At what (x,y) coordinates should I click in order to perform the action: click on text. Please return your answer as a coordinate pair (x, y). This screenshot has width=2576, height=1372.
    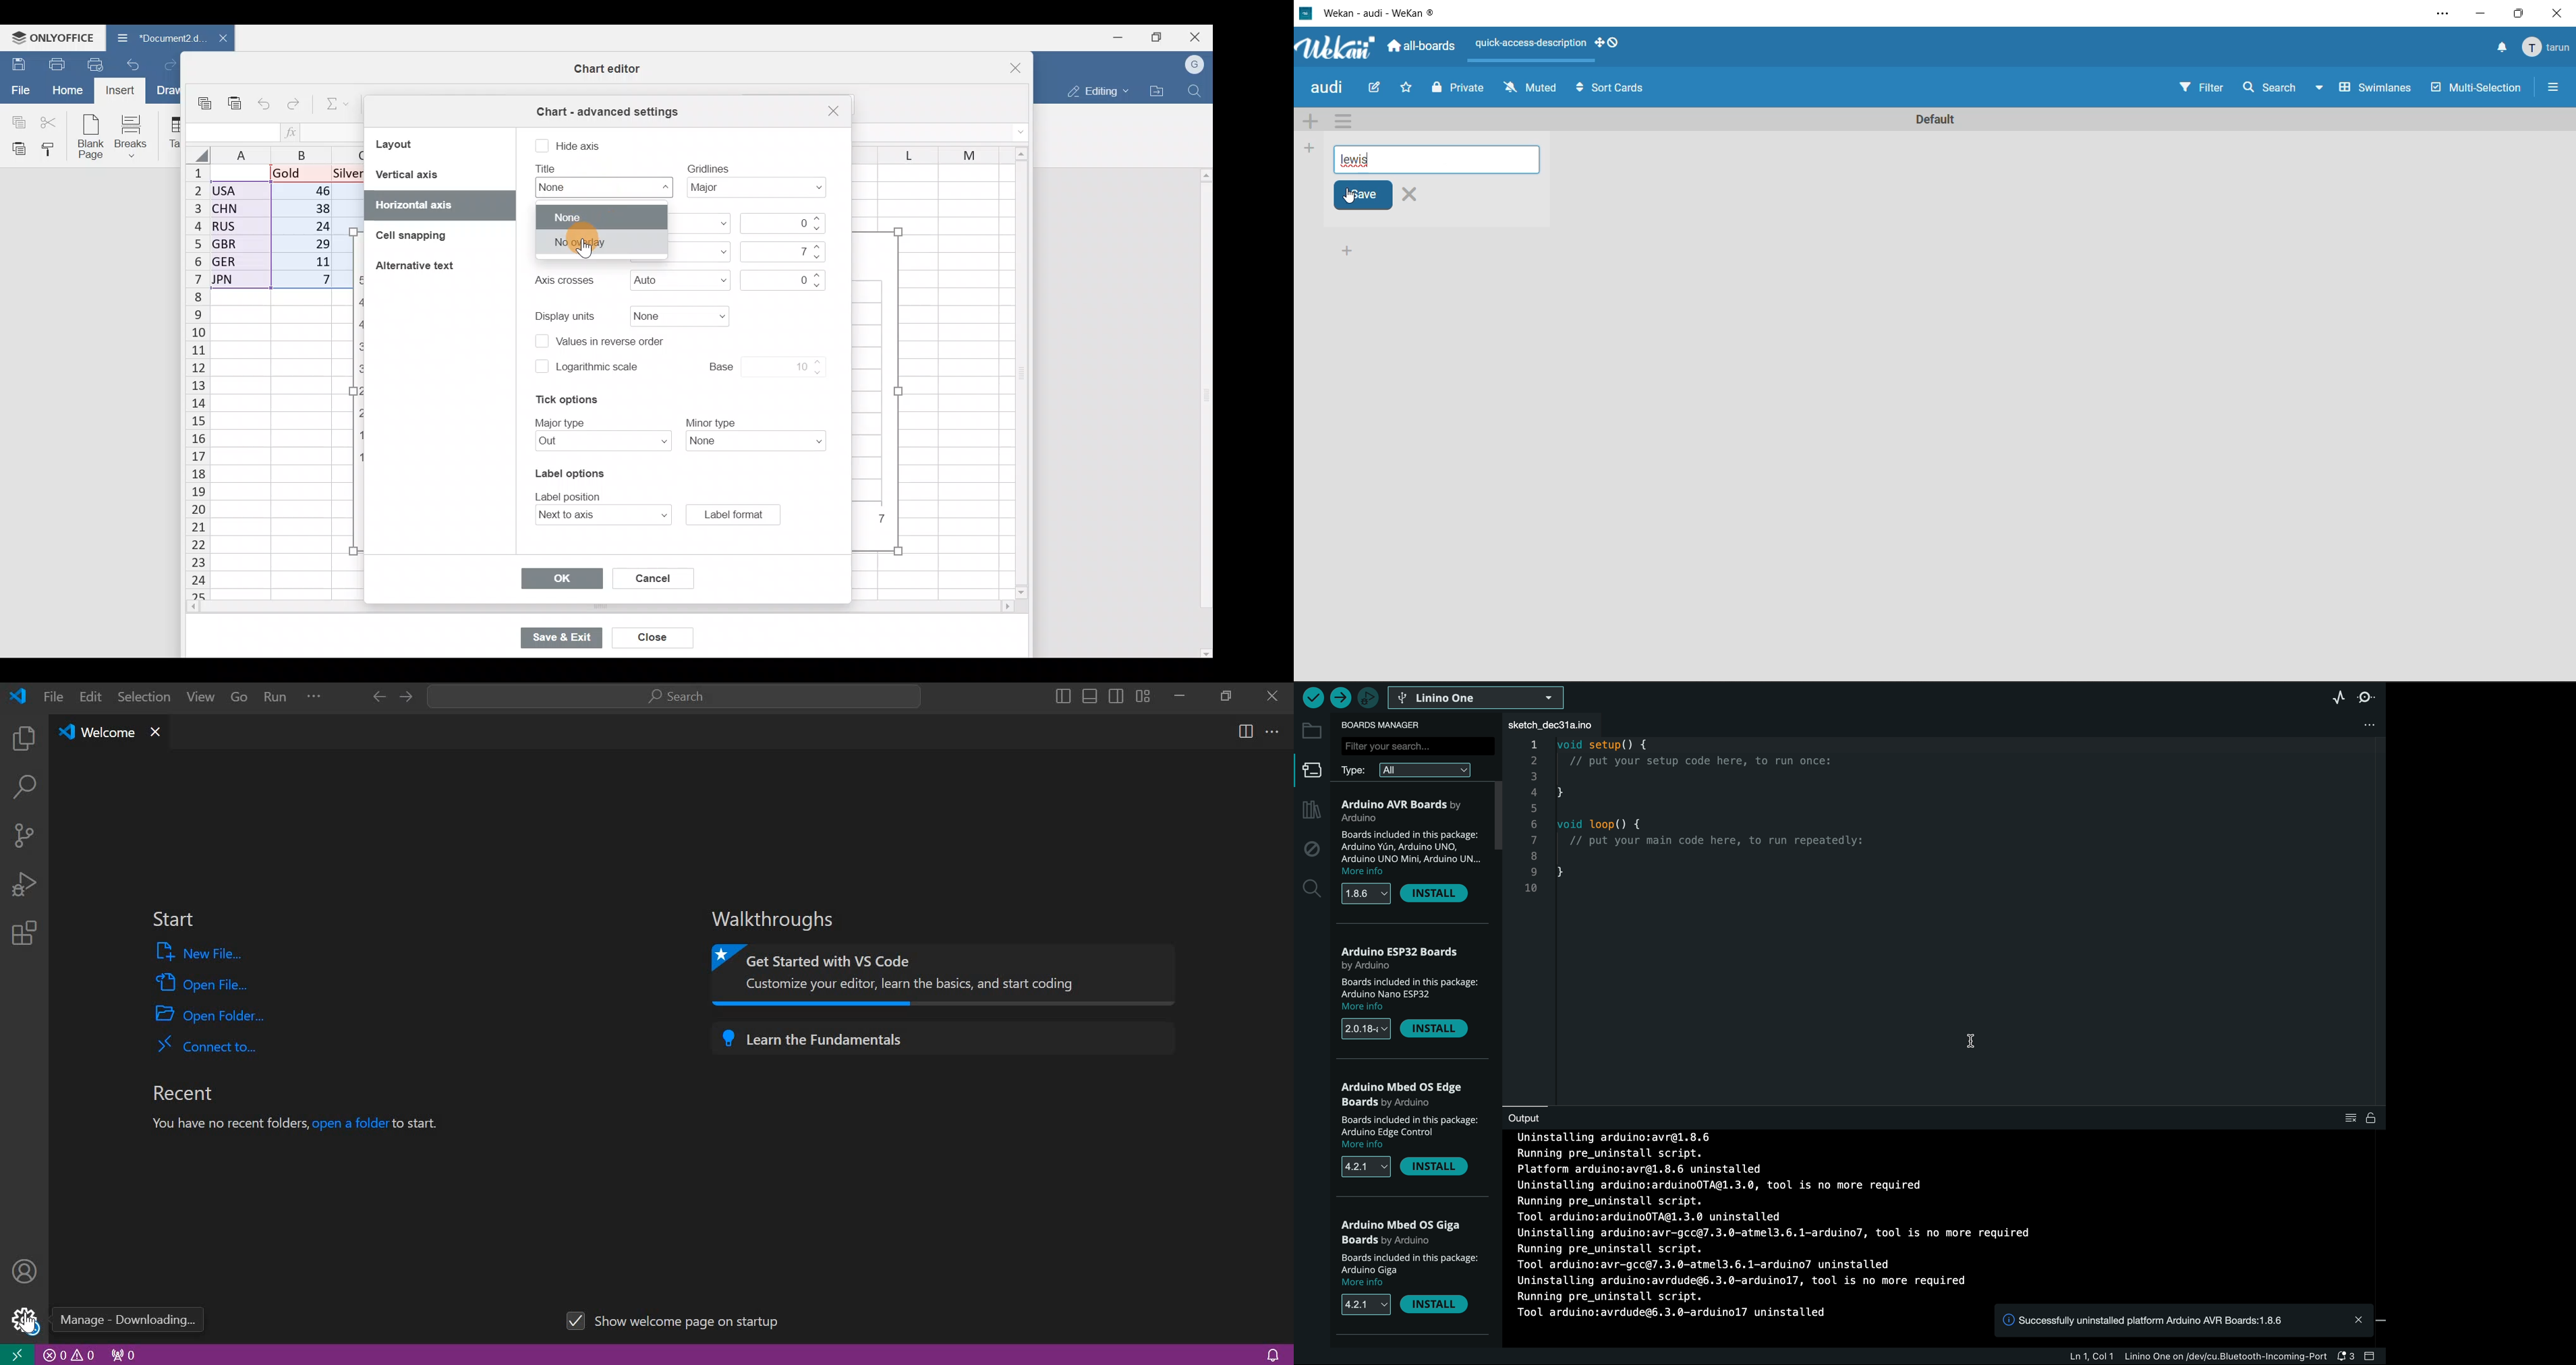
    Looking at the image, I should click on (548, 169).